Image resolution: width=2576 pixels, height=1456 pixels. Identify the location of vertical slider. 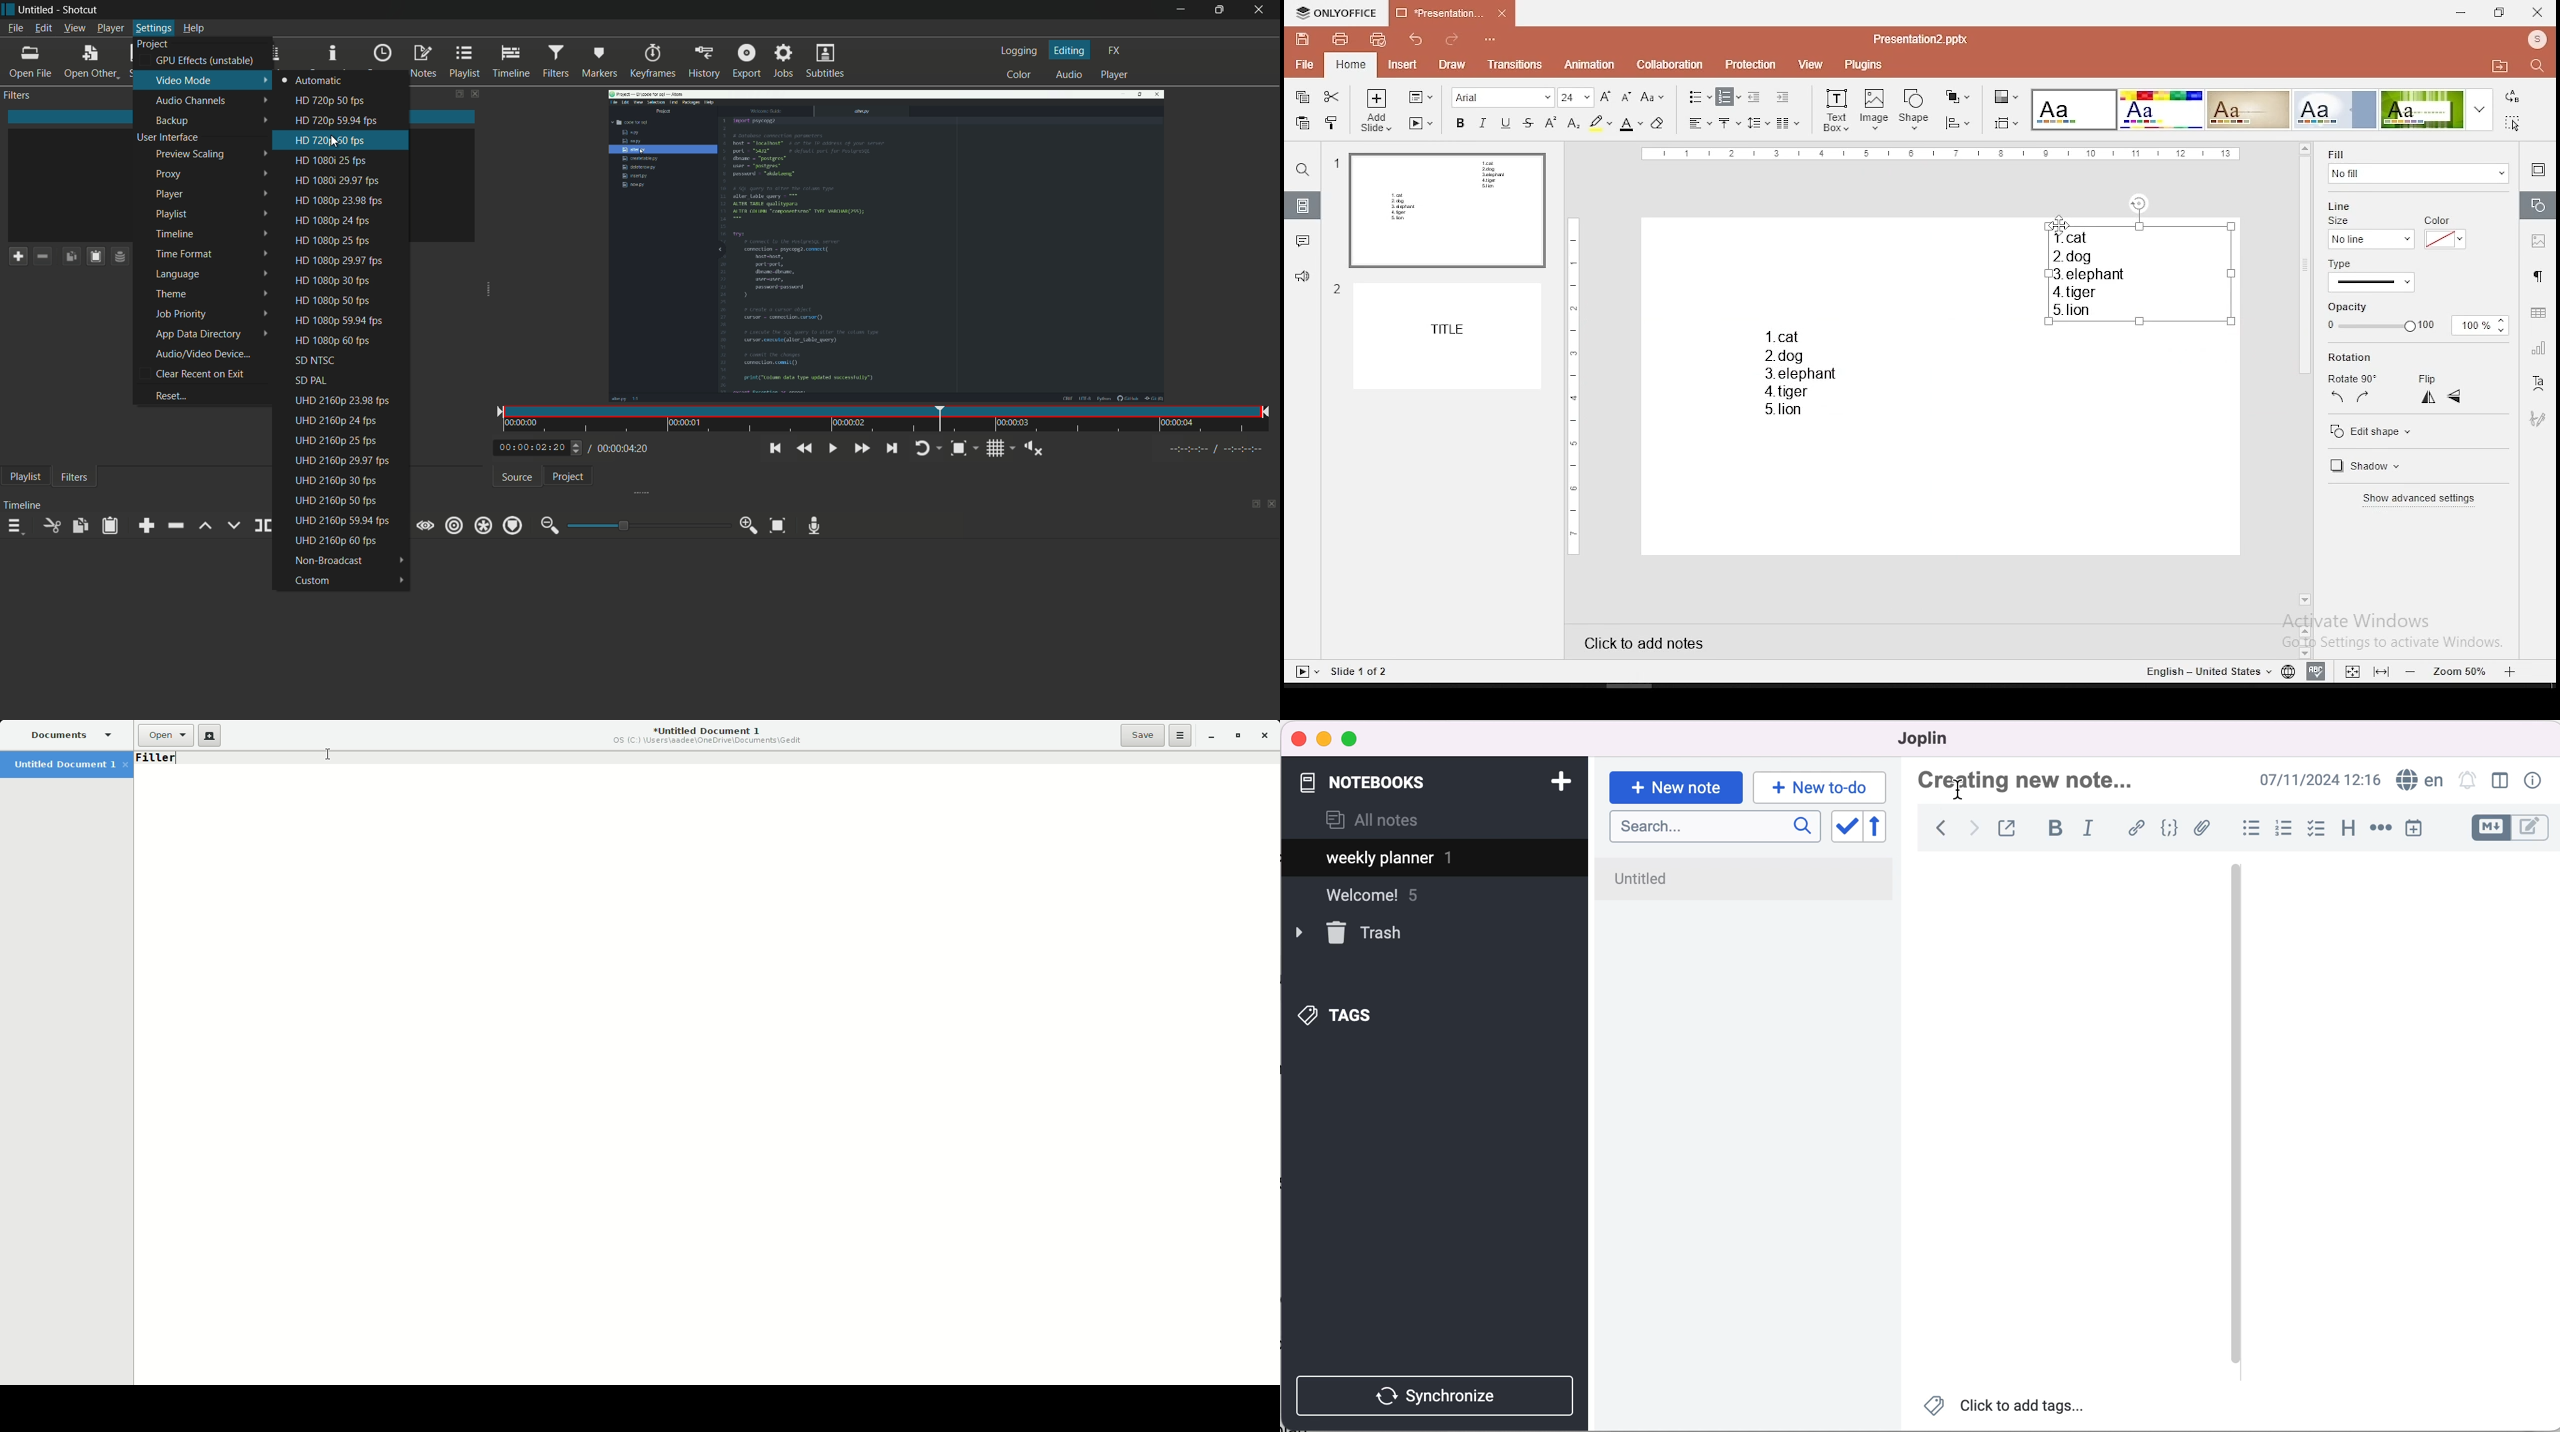
(2235, 1113).